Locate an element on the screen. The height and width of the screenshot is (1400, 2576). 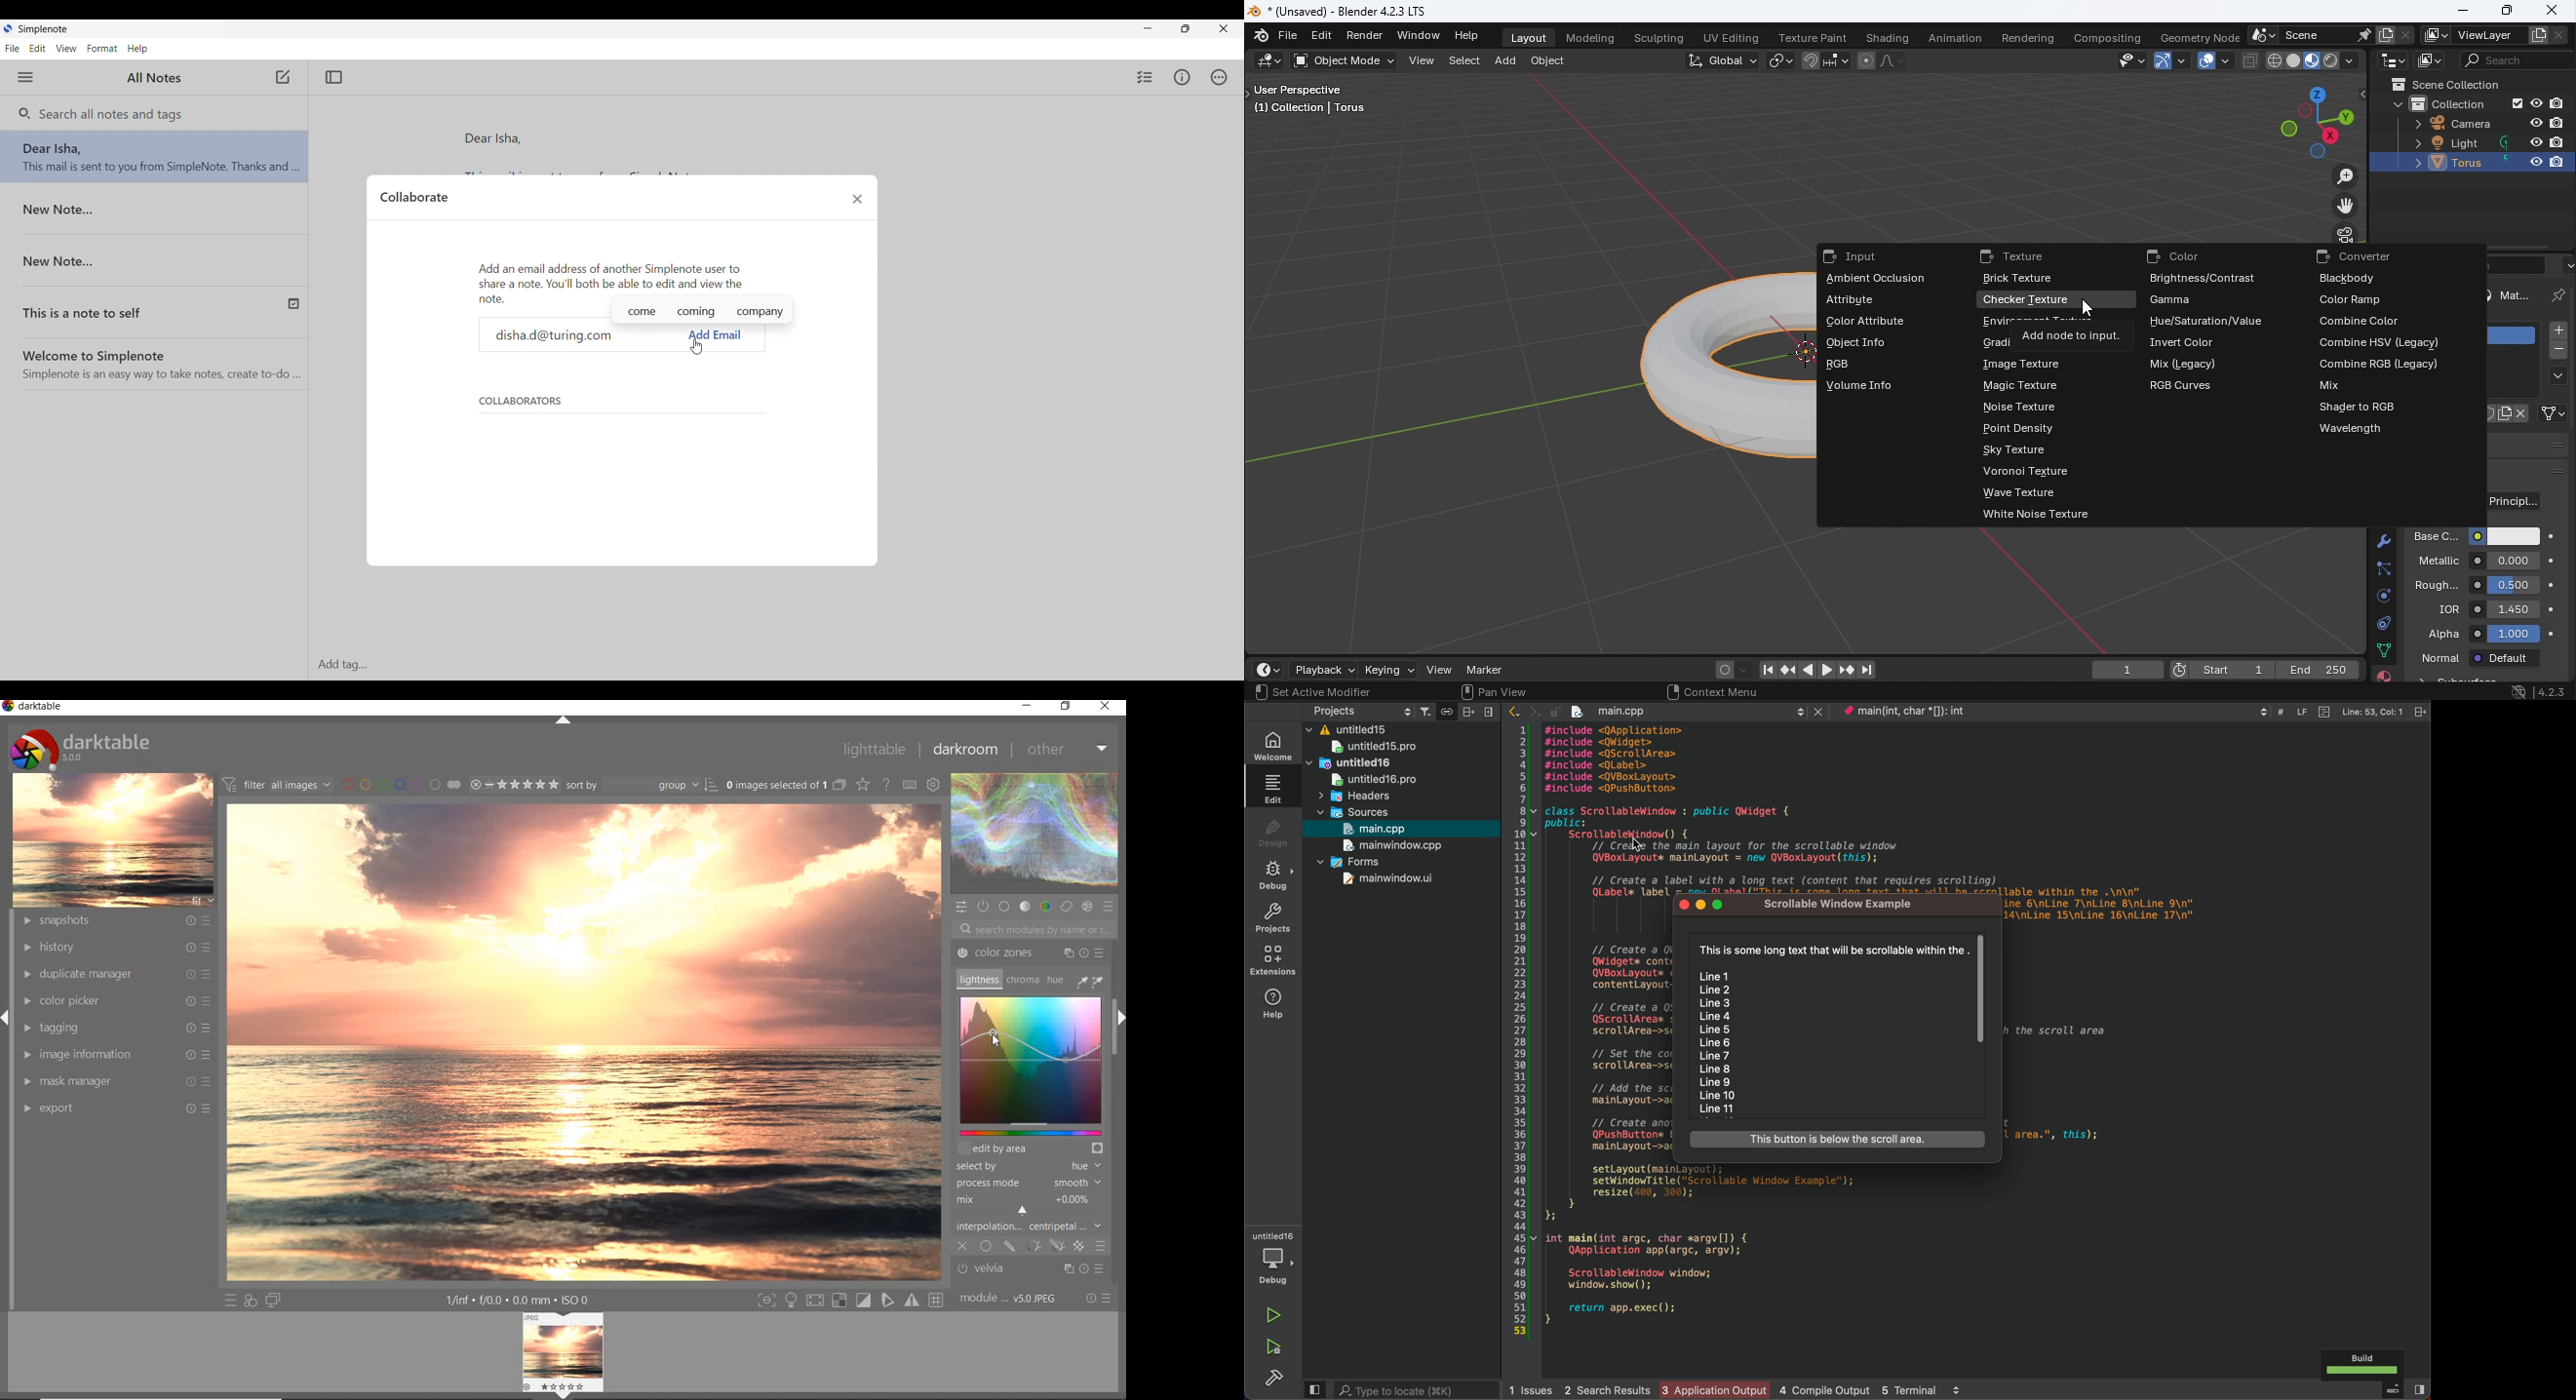
debugger is located at coordinates (1272, 1259).